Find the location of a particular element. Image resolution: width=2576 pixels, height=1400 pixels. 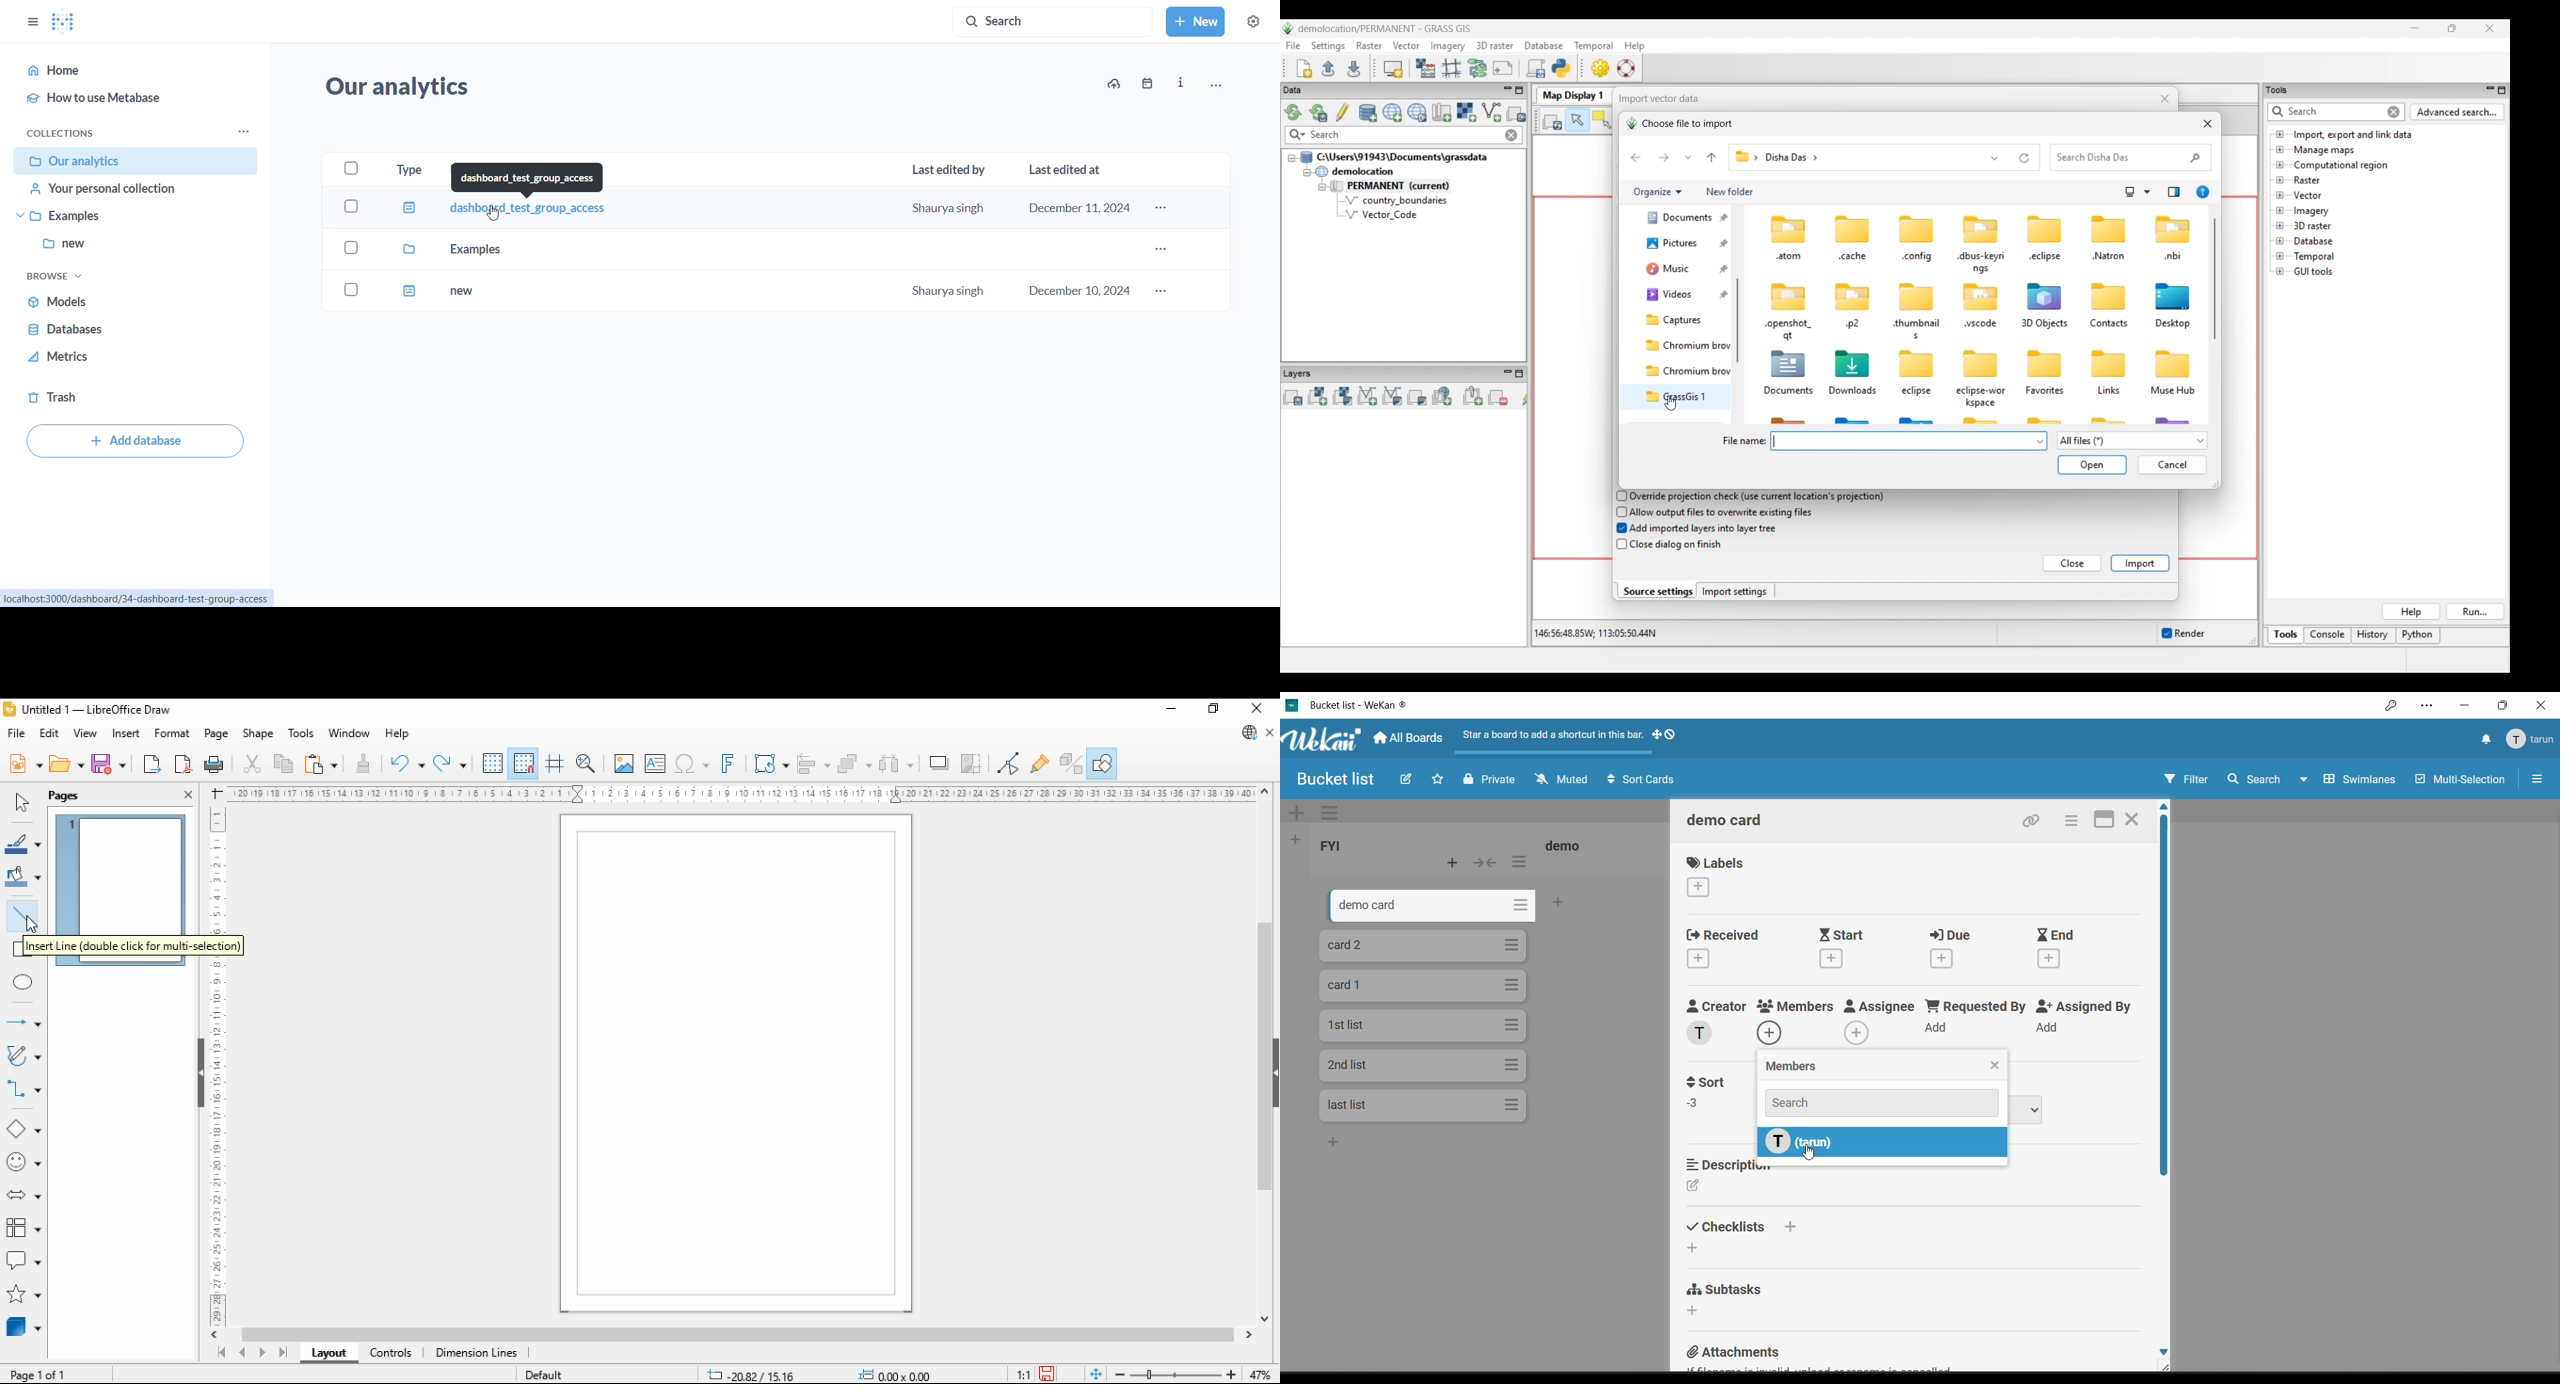

basic shapes is located at coordinates (22, 1129).